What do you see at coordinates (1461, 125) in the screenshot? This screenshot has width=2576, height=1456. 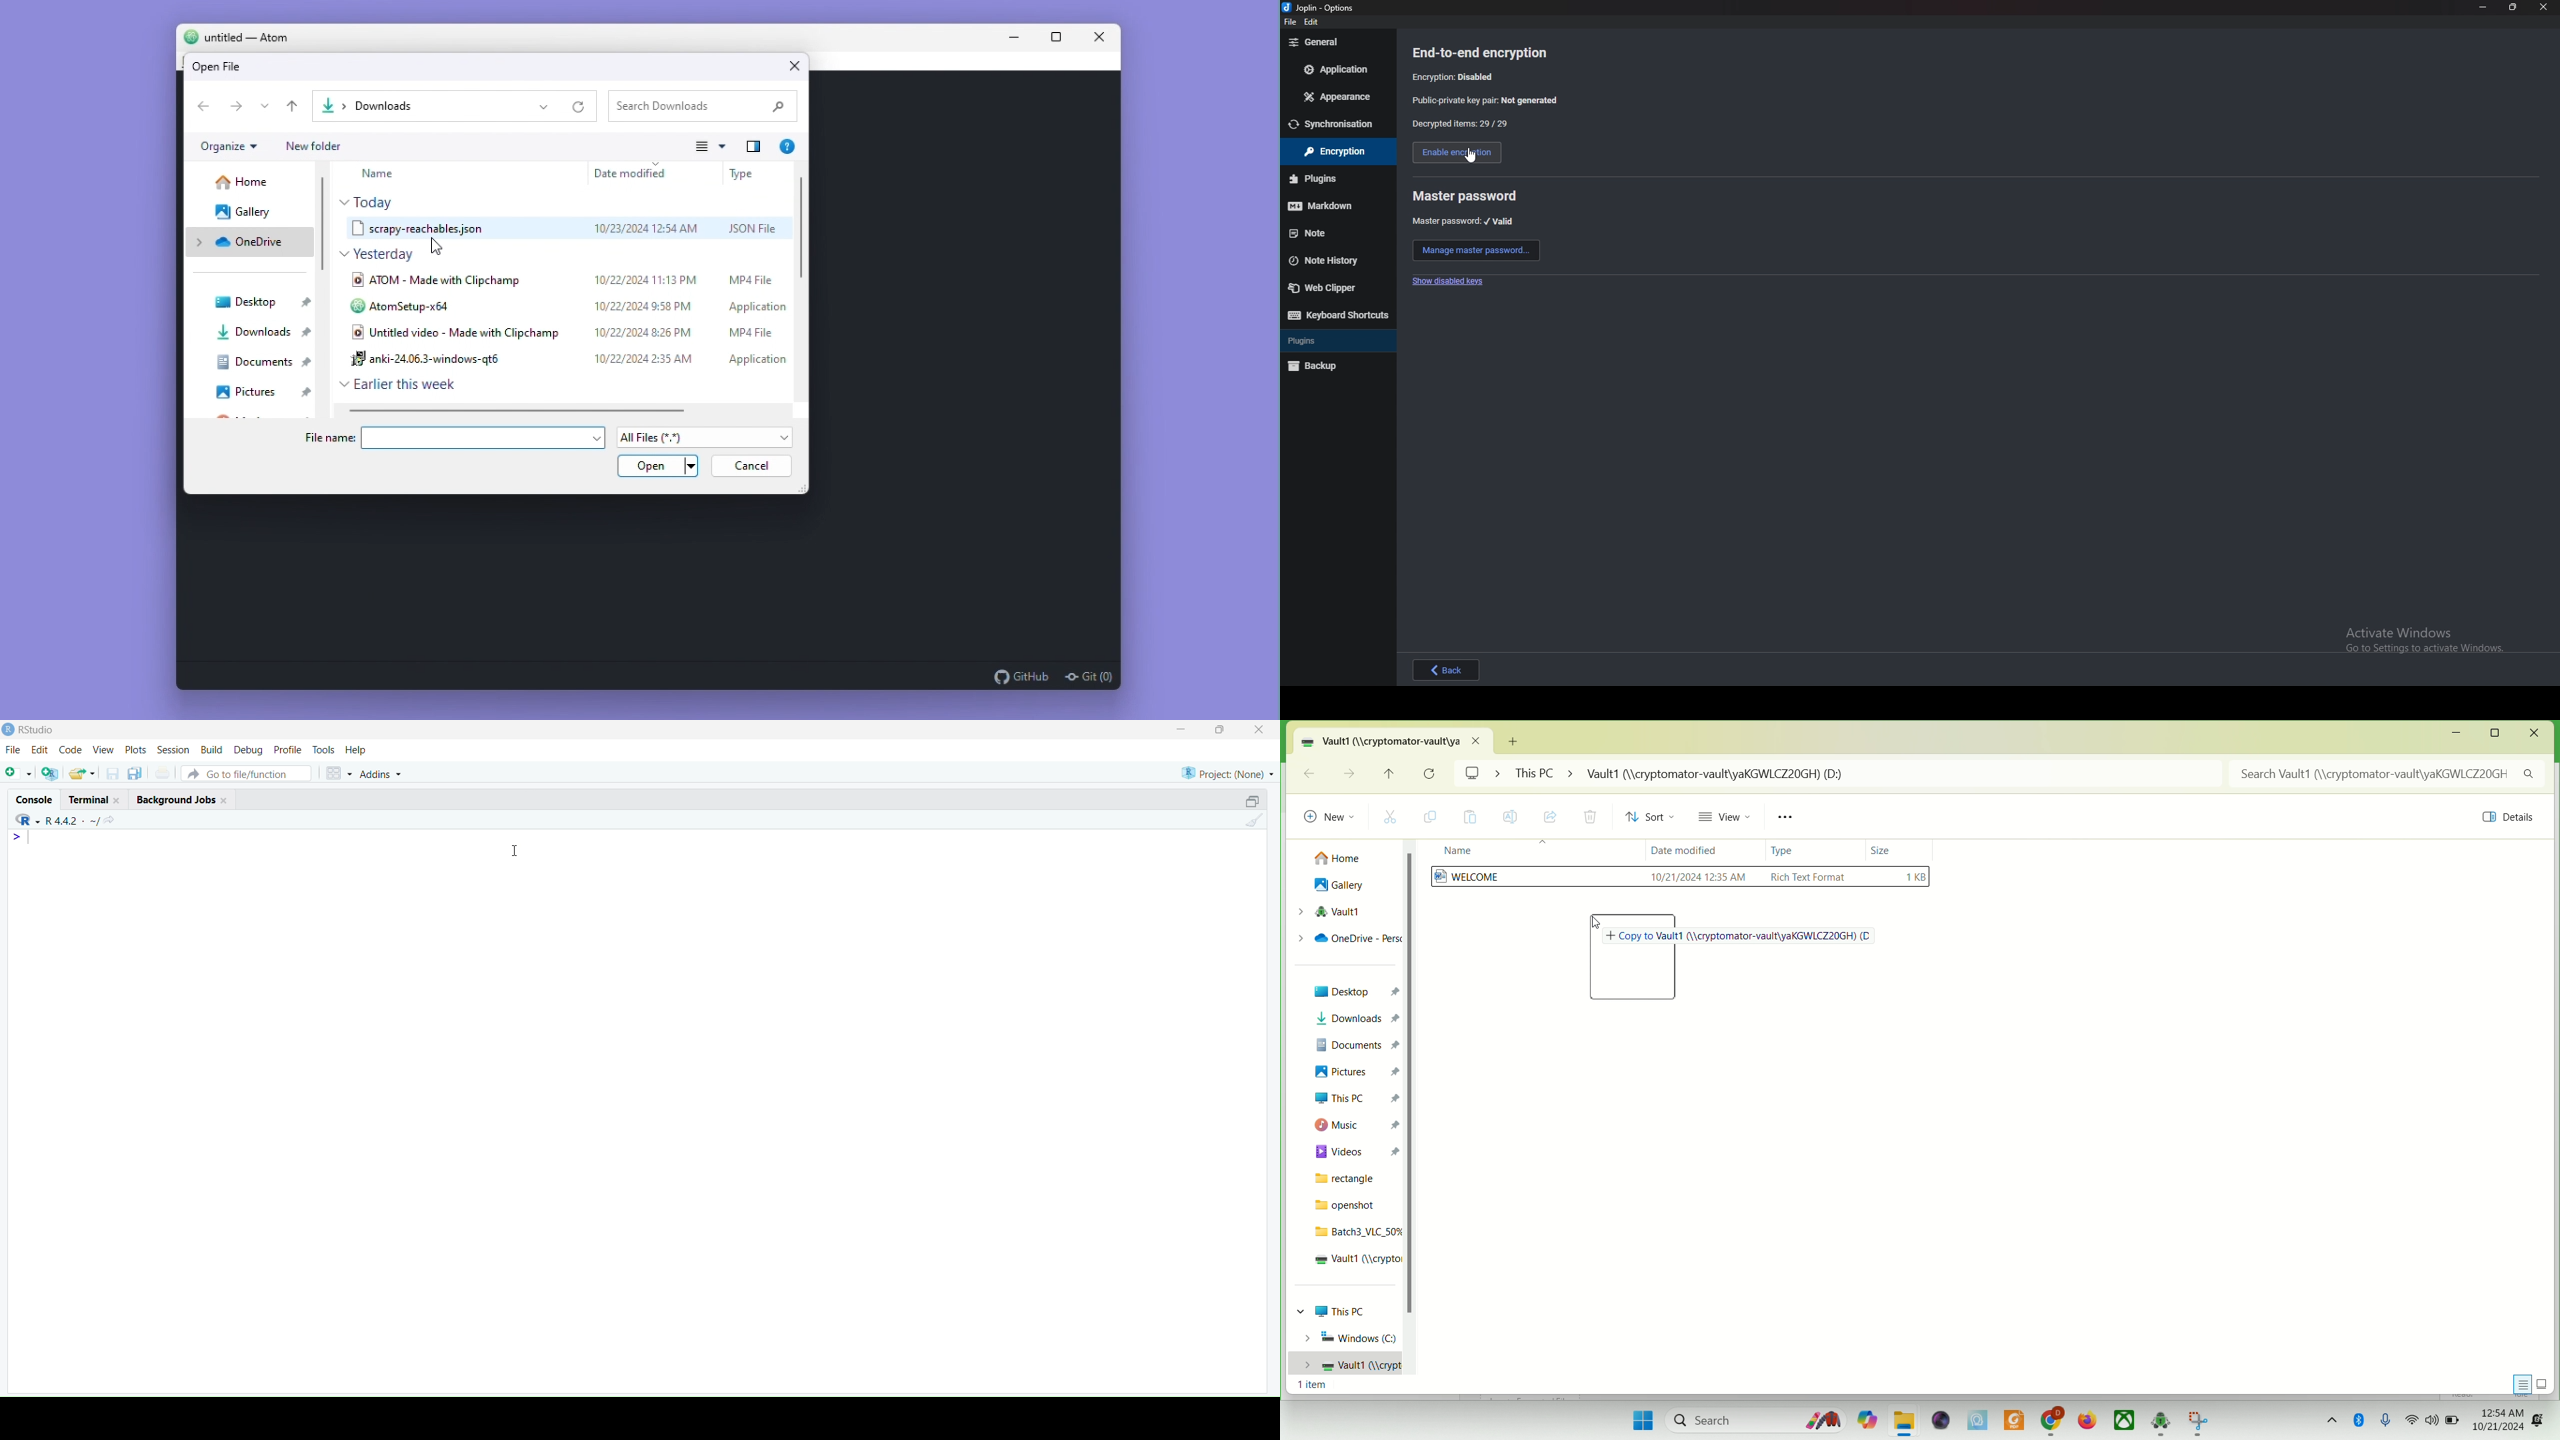 I see `decrypted items 29/29` at bounding box center [1461, 125].